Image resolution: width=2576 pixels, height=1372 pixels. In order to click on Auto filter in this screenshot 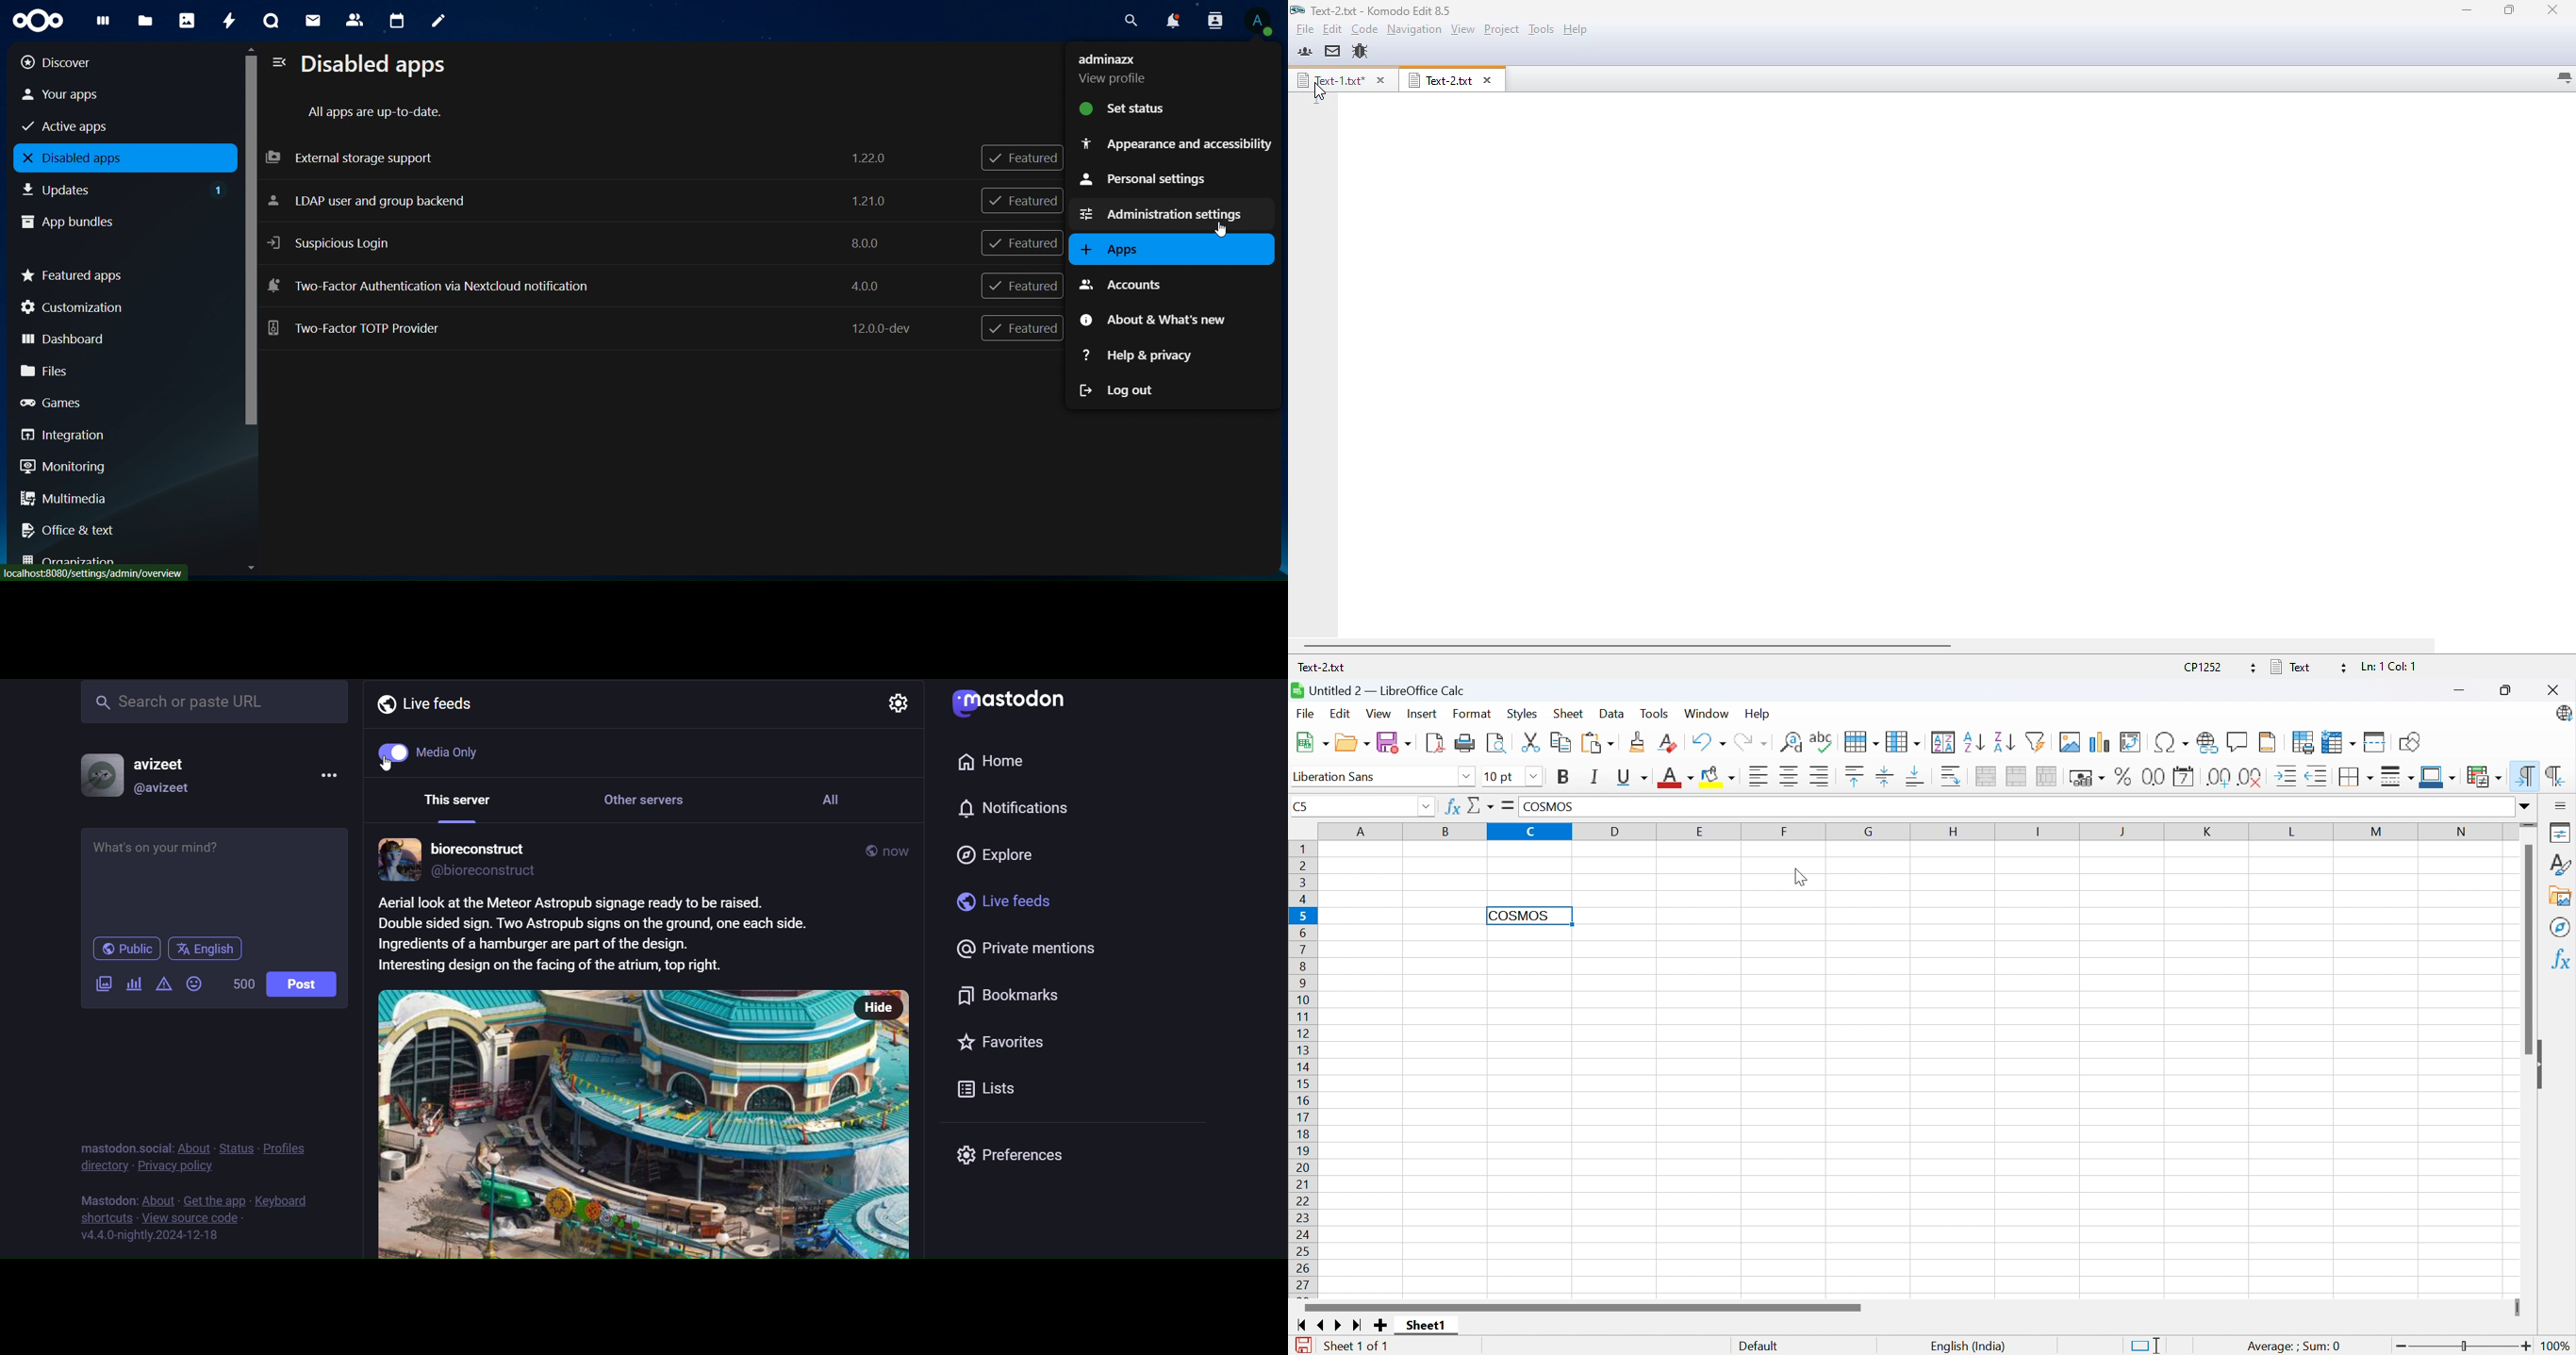, I will do `click(2037, 741)`.